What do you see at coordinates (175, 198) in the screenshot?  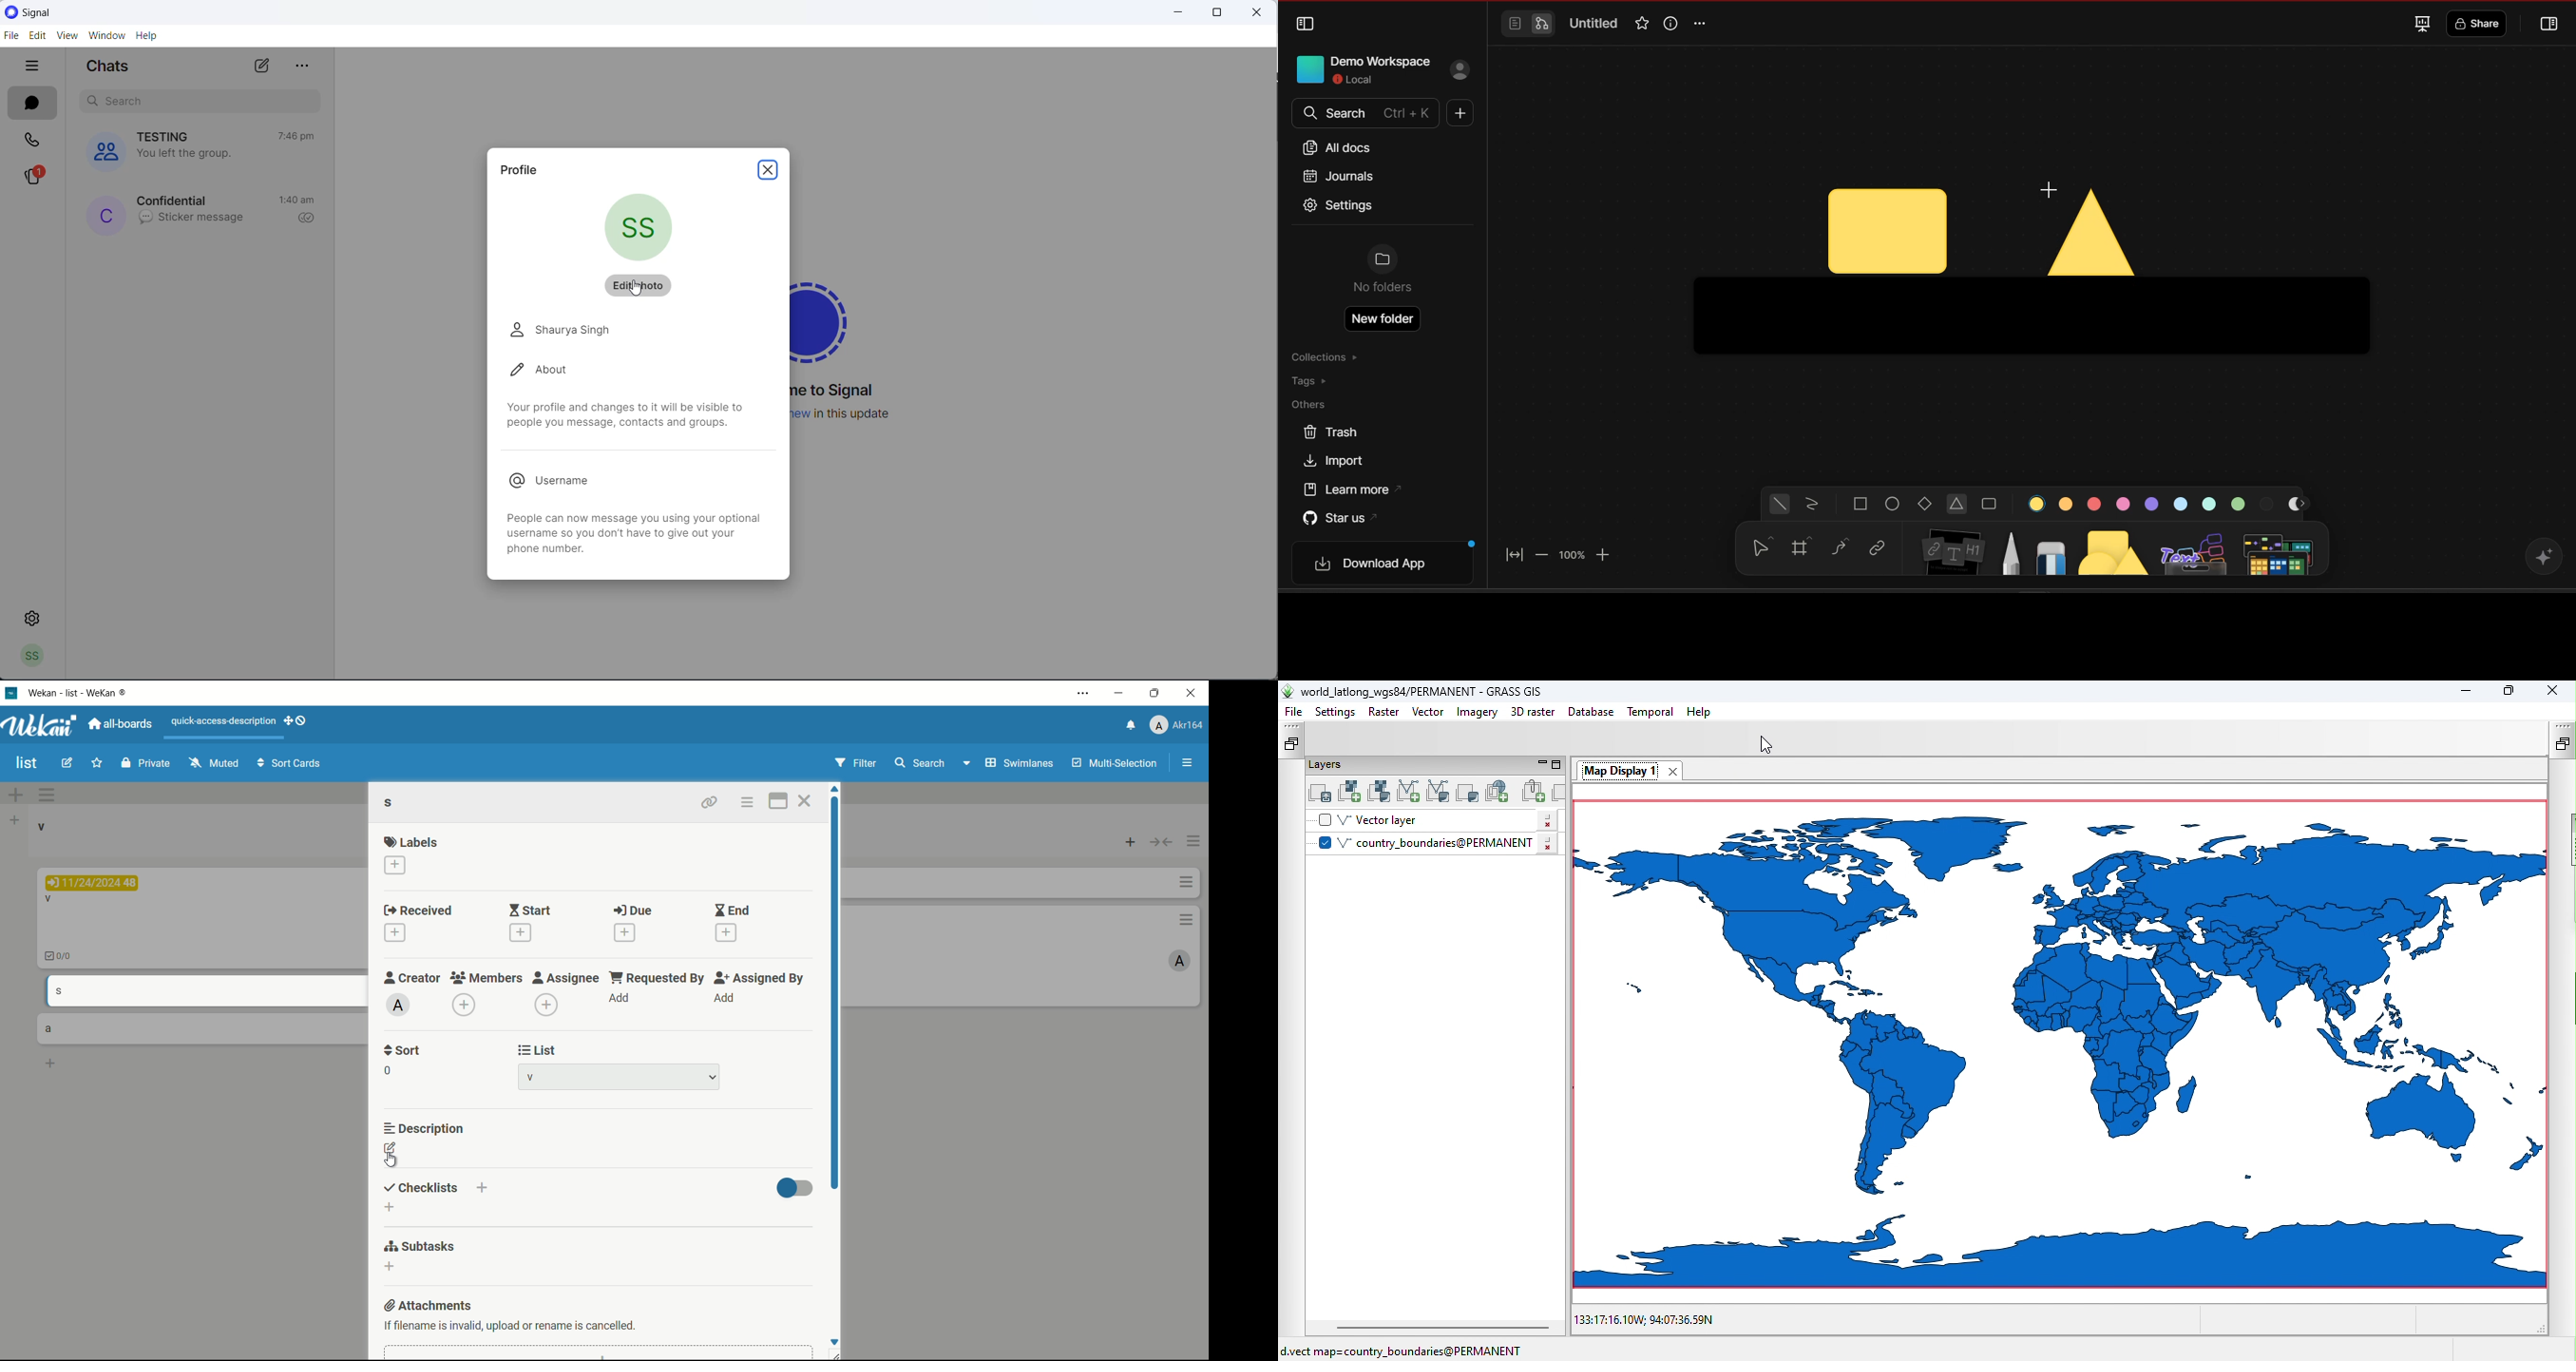 I see `contact name` at bounding box center [175, 198].